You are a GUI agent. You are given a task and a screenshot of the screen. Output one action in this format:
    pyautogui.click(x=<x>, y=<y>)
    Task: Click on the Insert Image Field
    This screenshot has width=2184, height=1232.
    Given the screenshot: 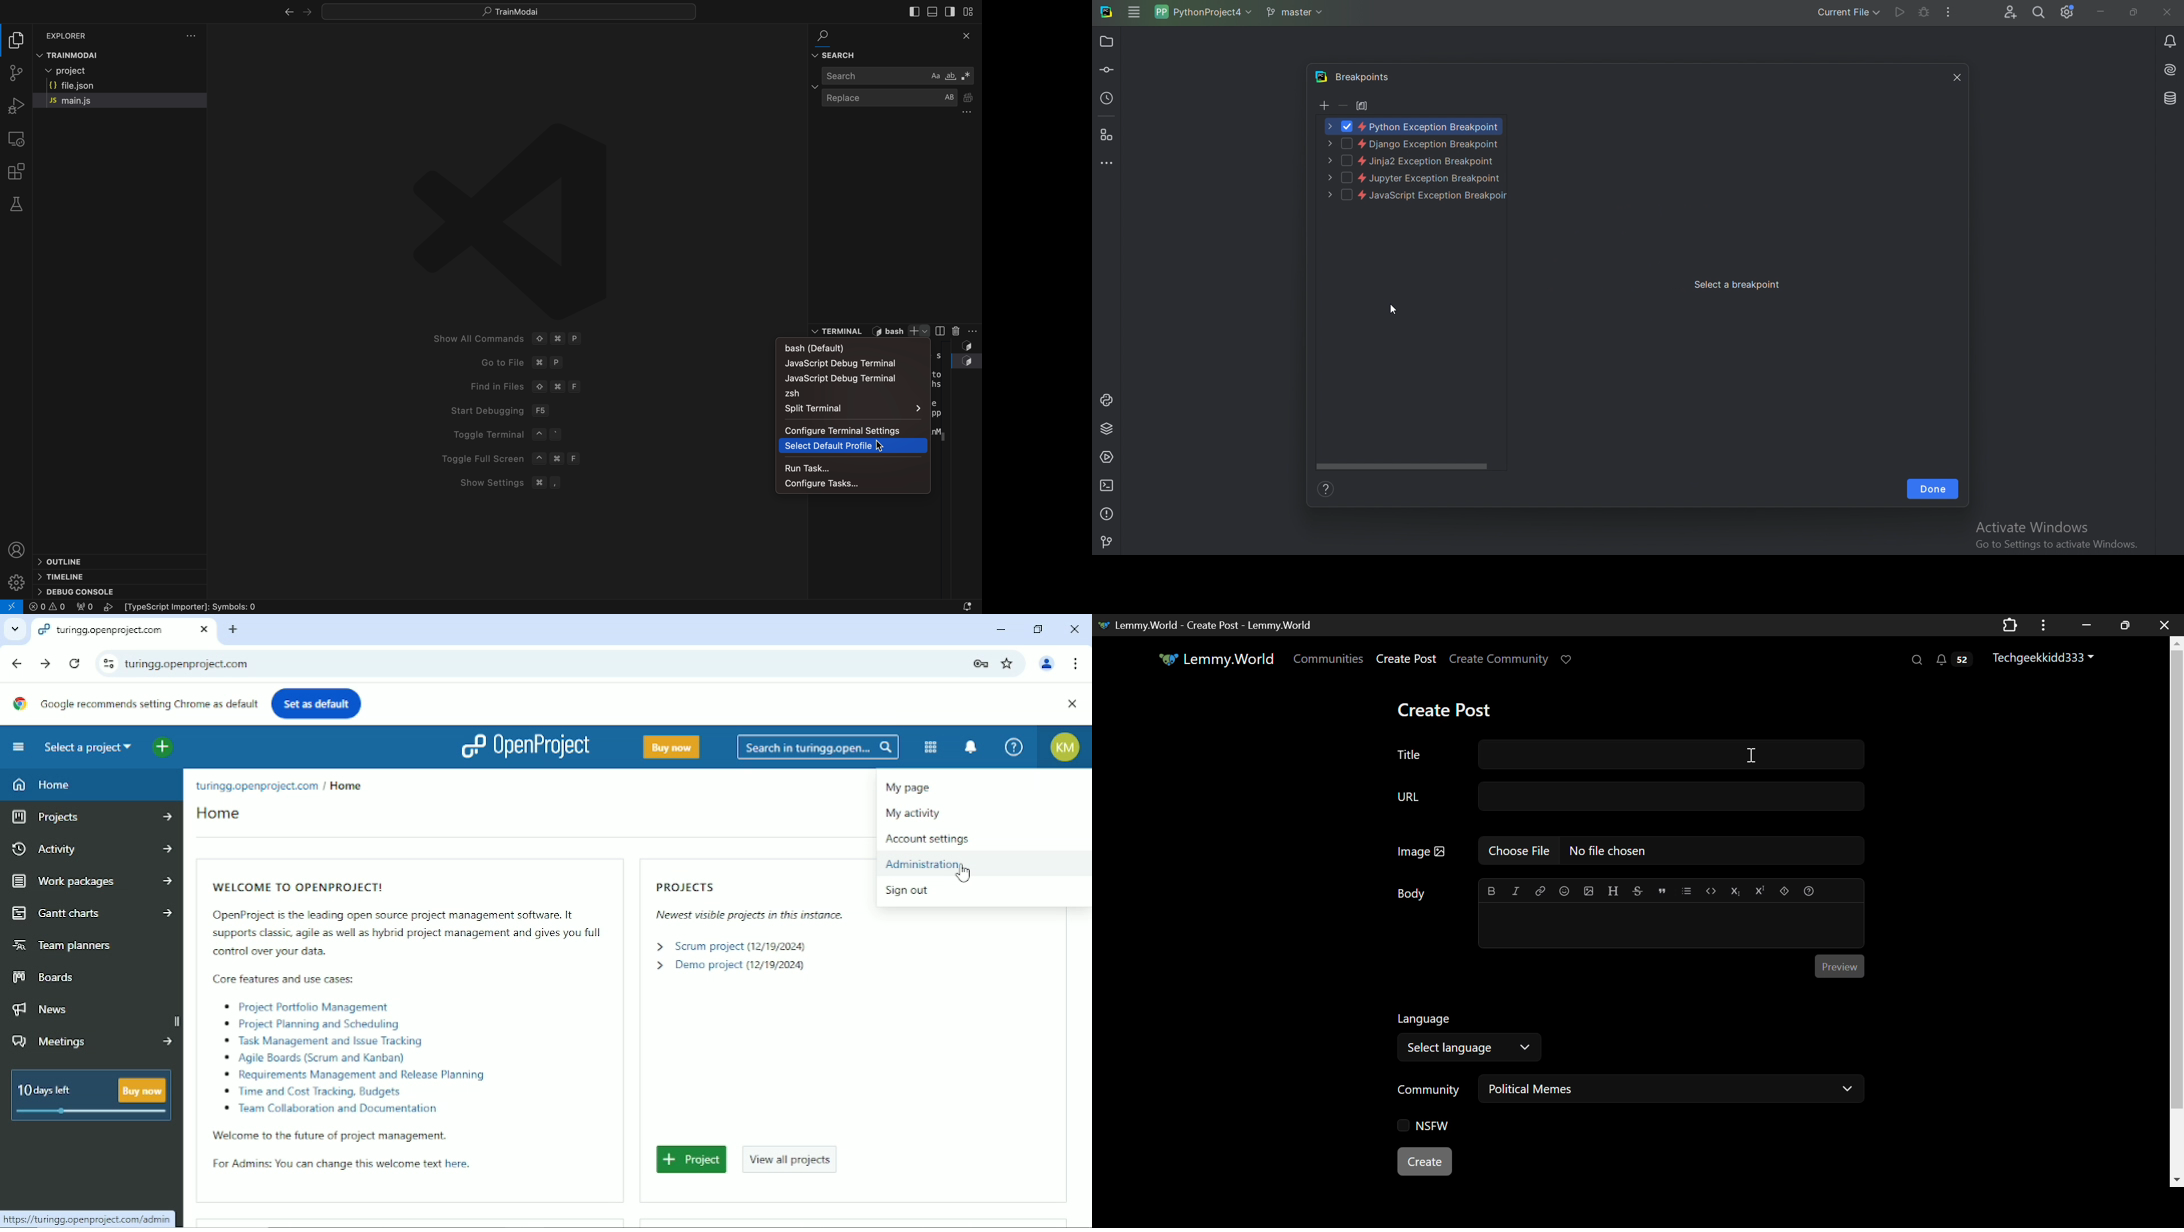 What is the action you would take?
    pyautogui.click(x=1624, y=851)
    